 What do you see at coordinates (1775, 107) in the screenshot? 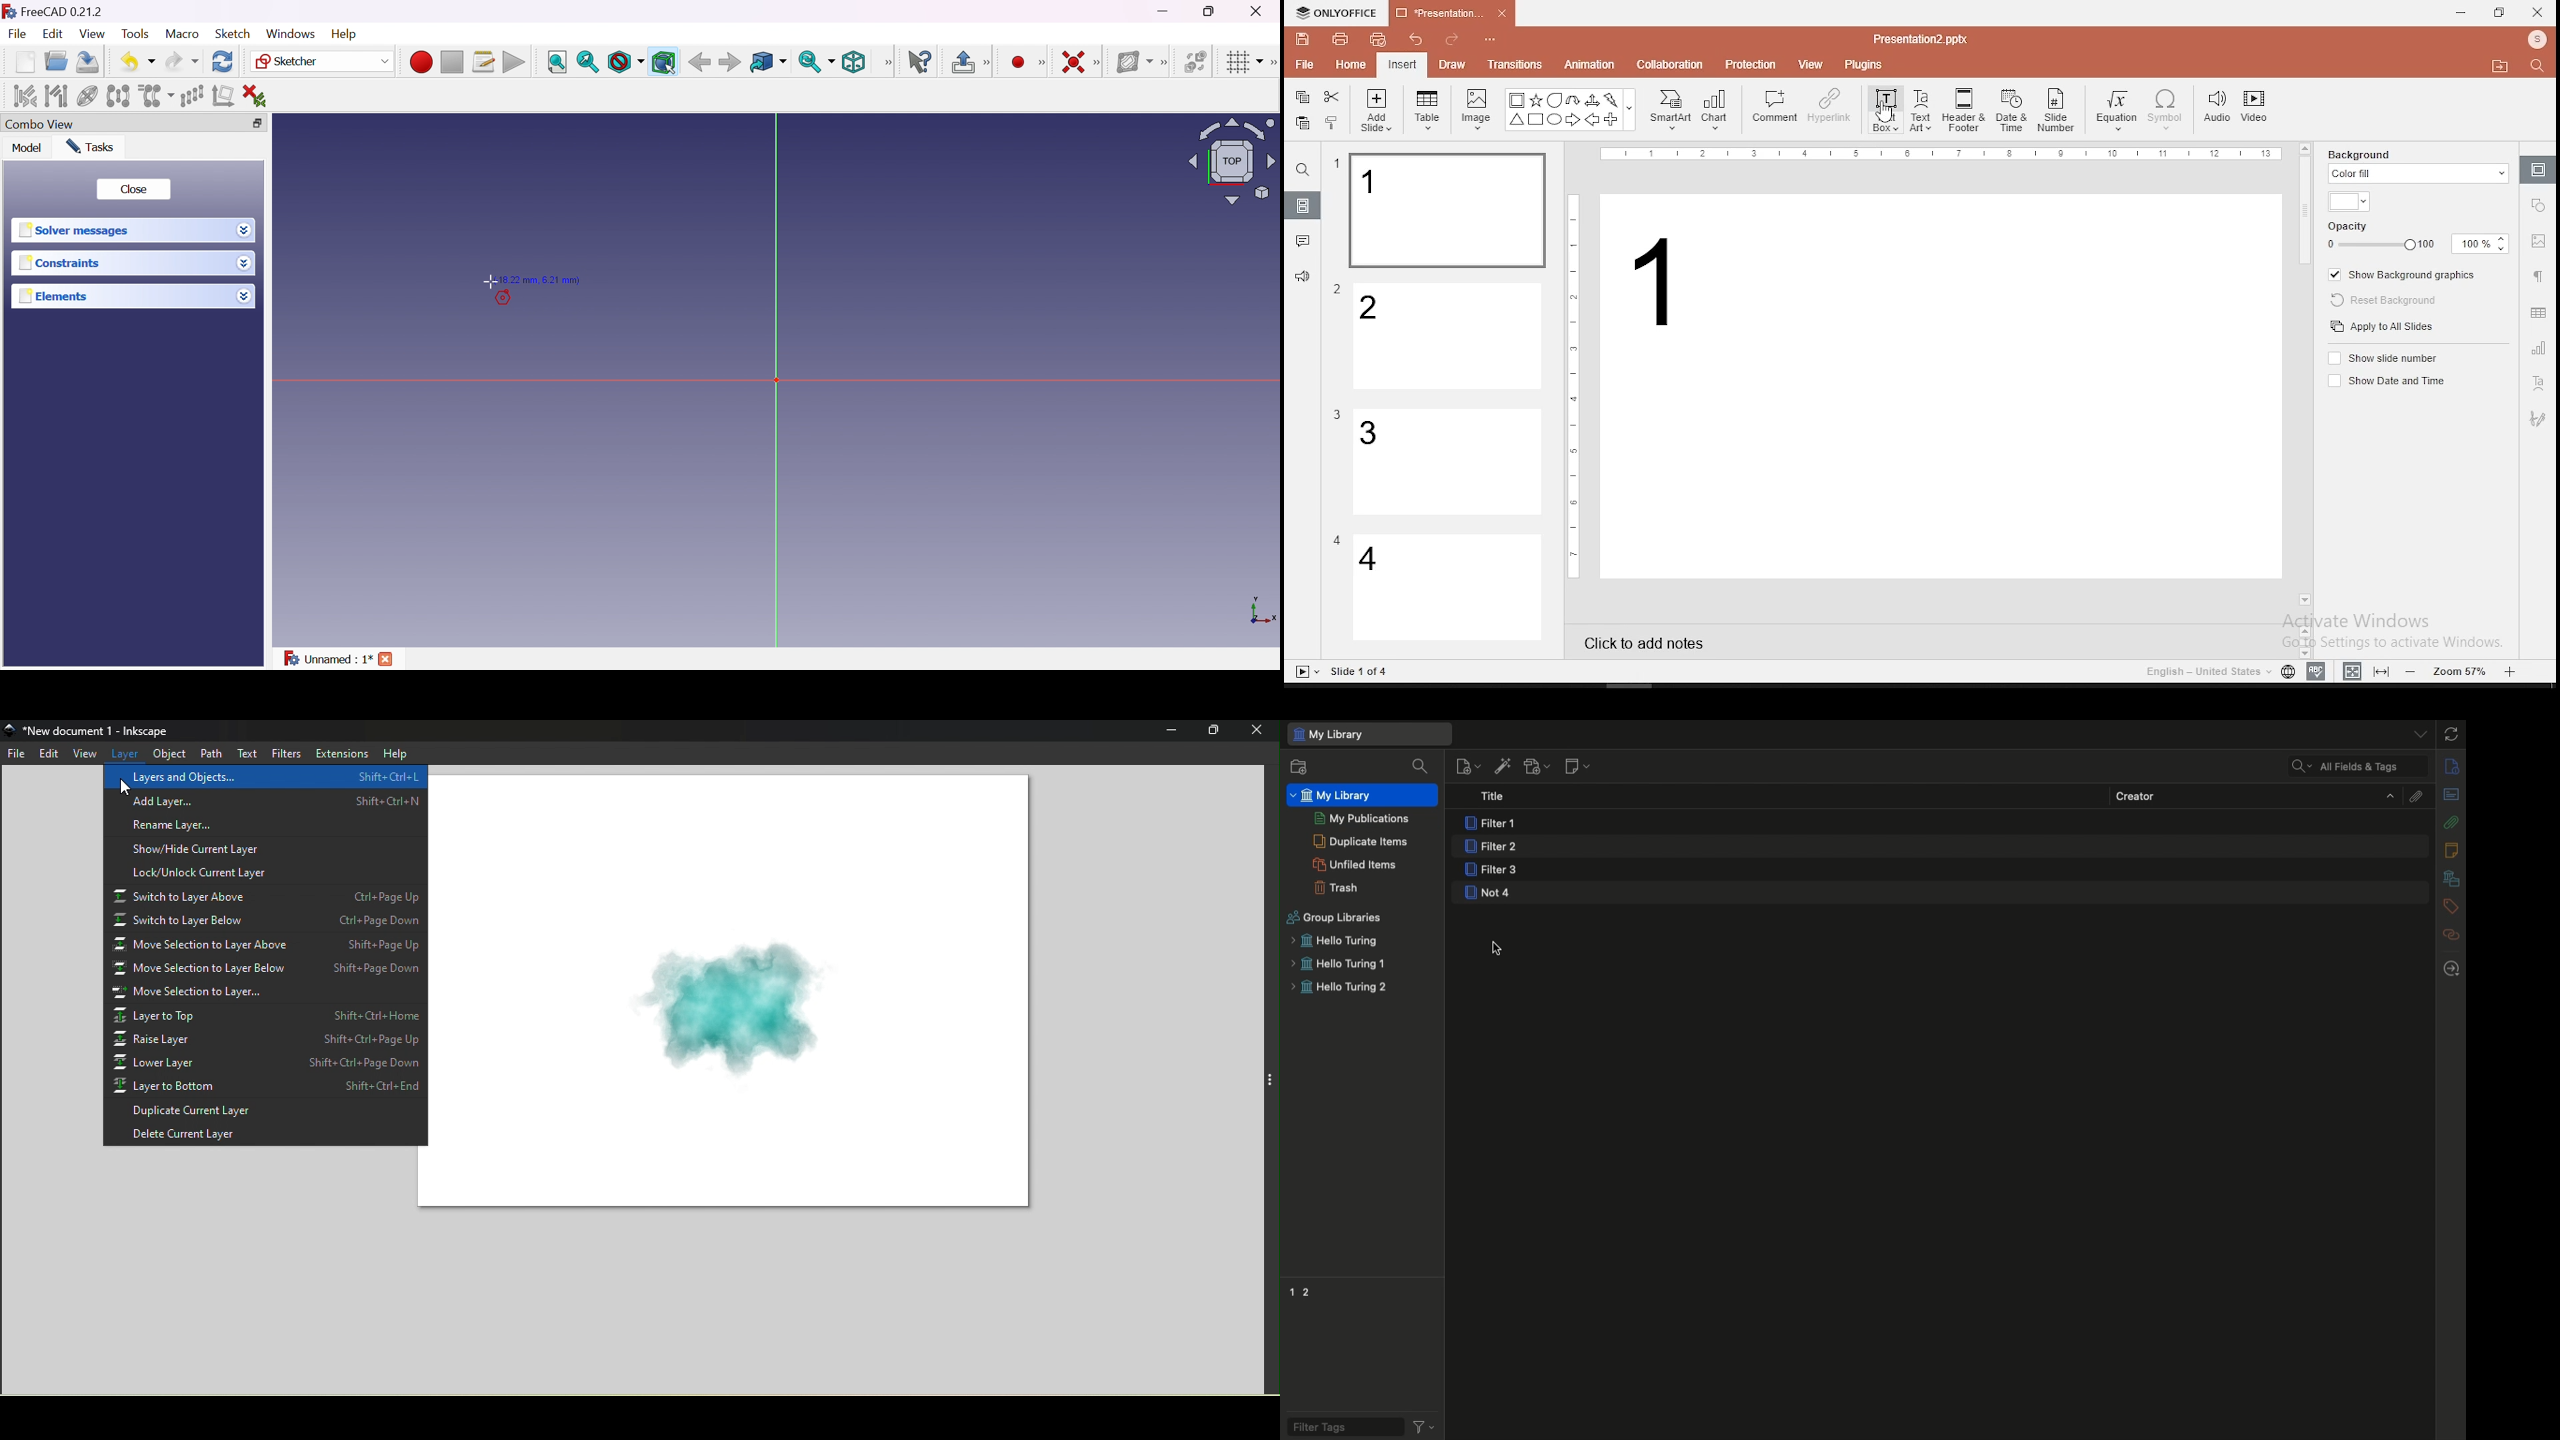
I see `comment` at bounding box center [1775, 107].